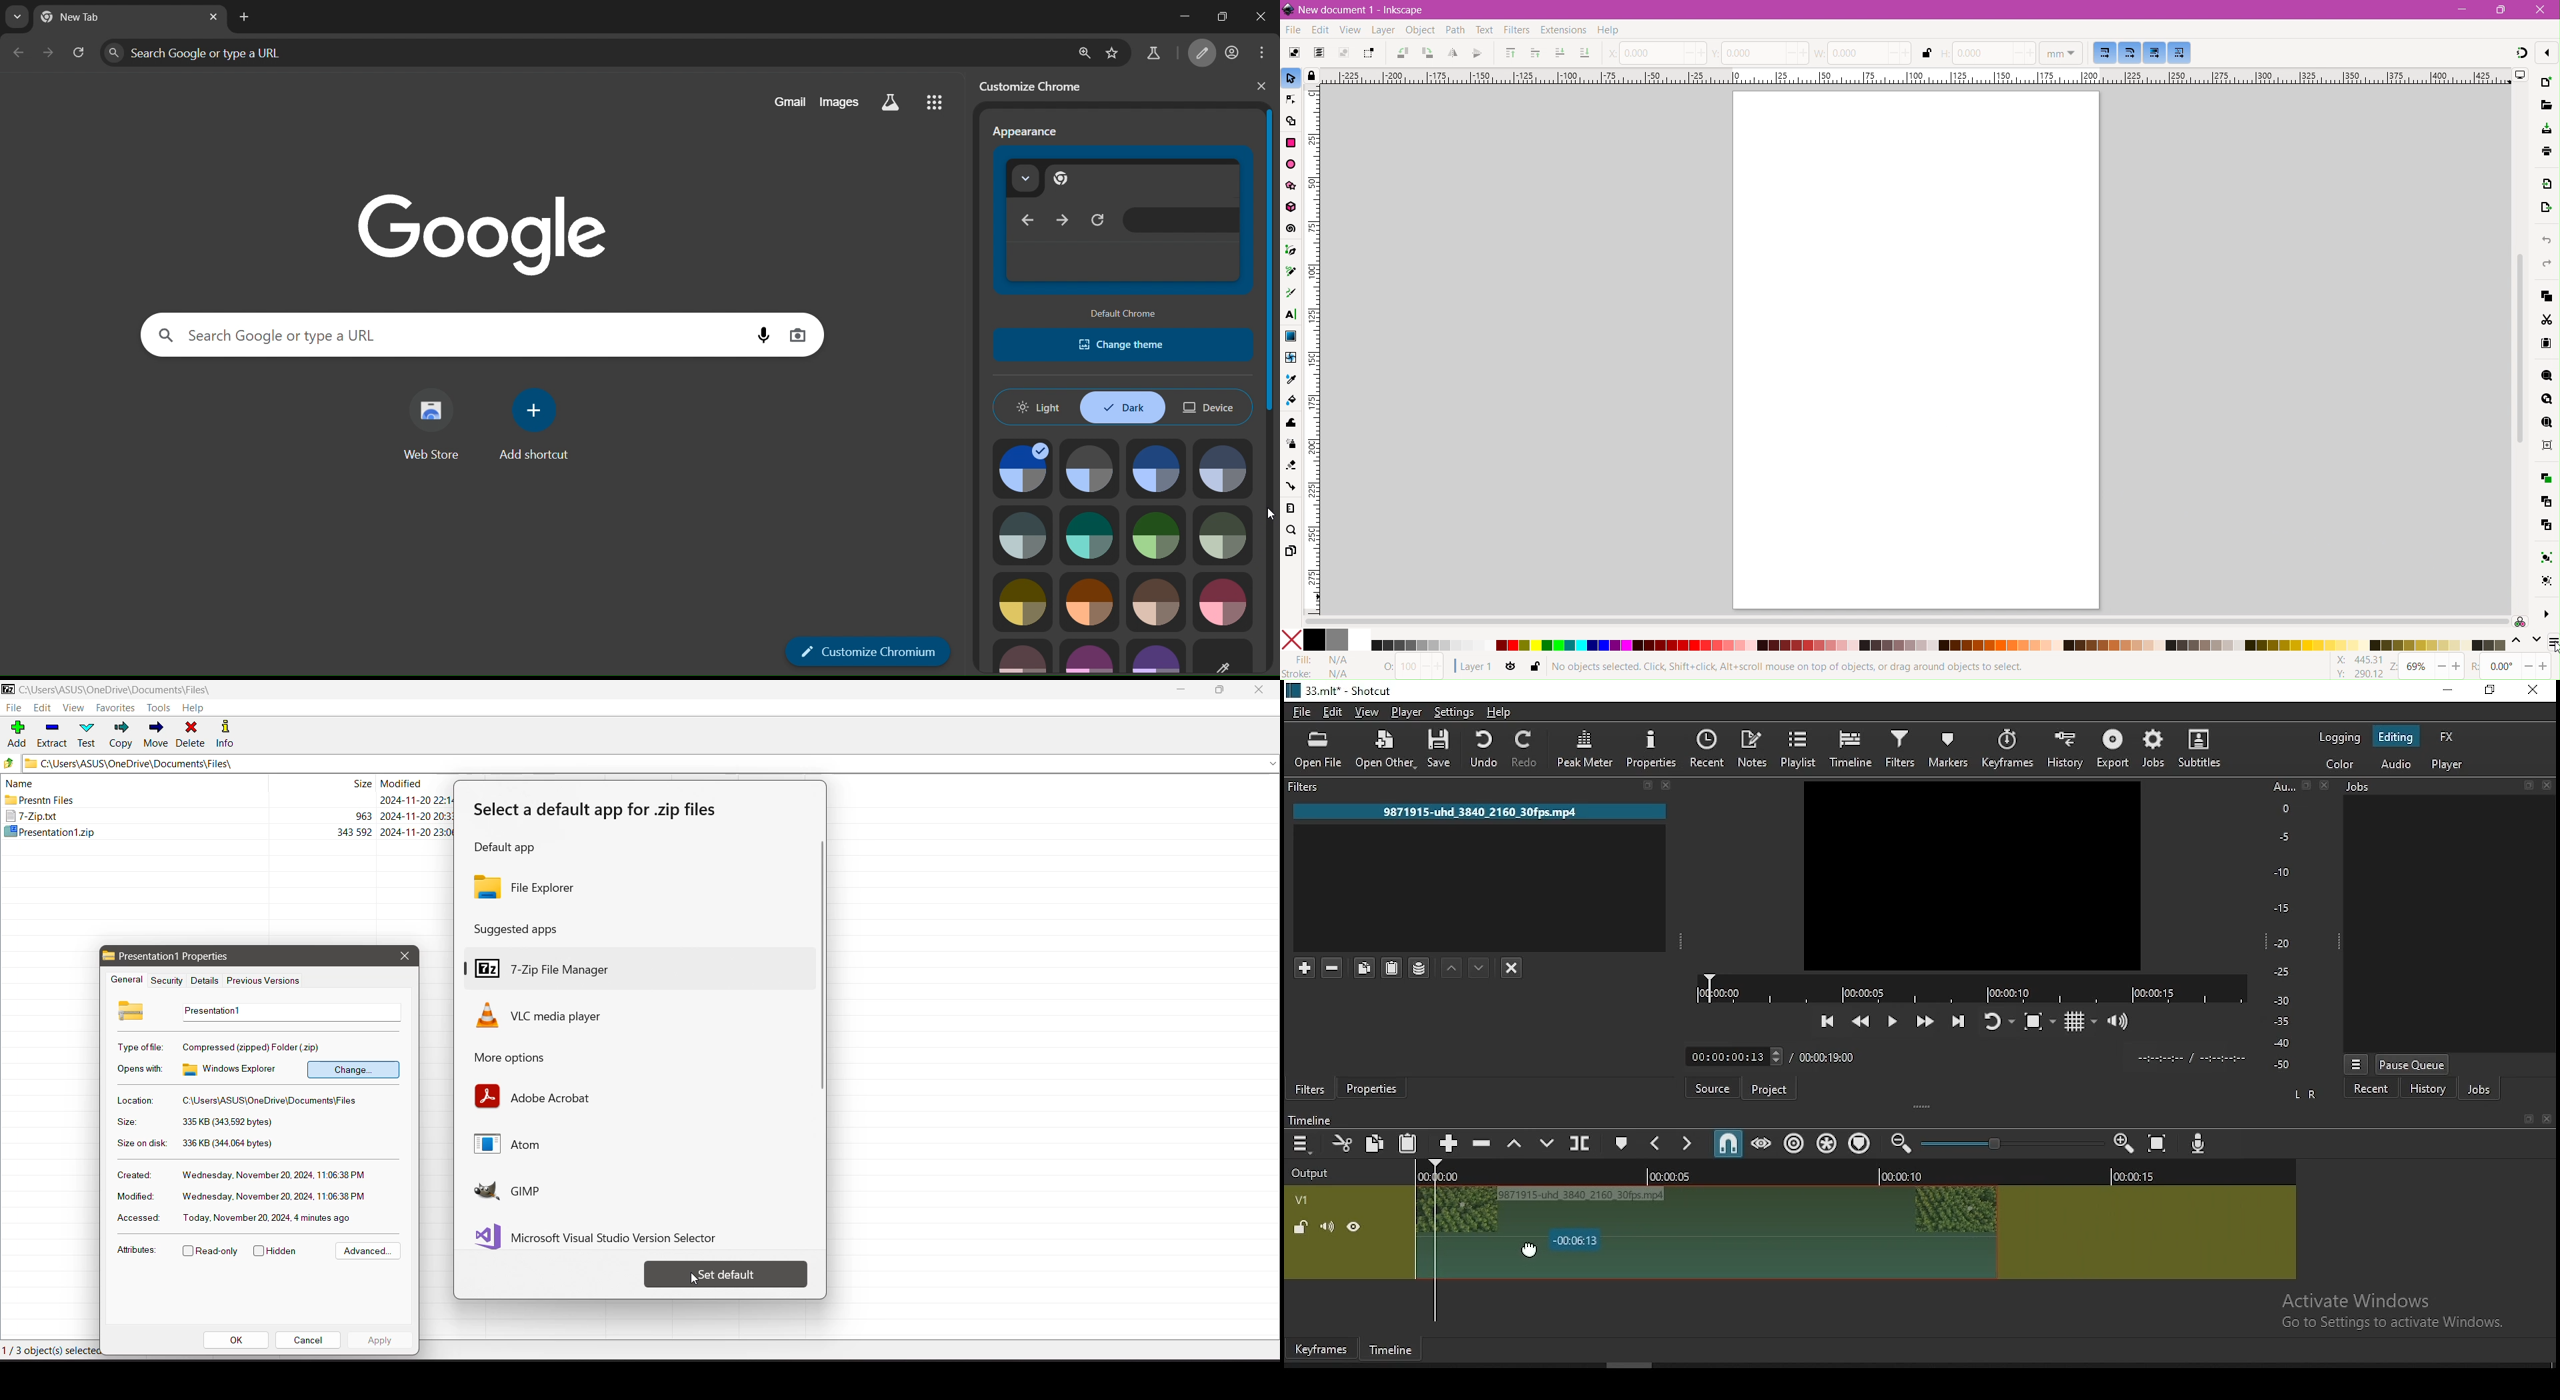 The width and height of the screenshot is (2576, 1400). I want to click on menu, so click(1302, 1143).